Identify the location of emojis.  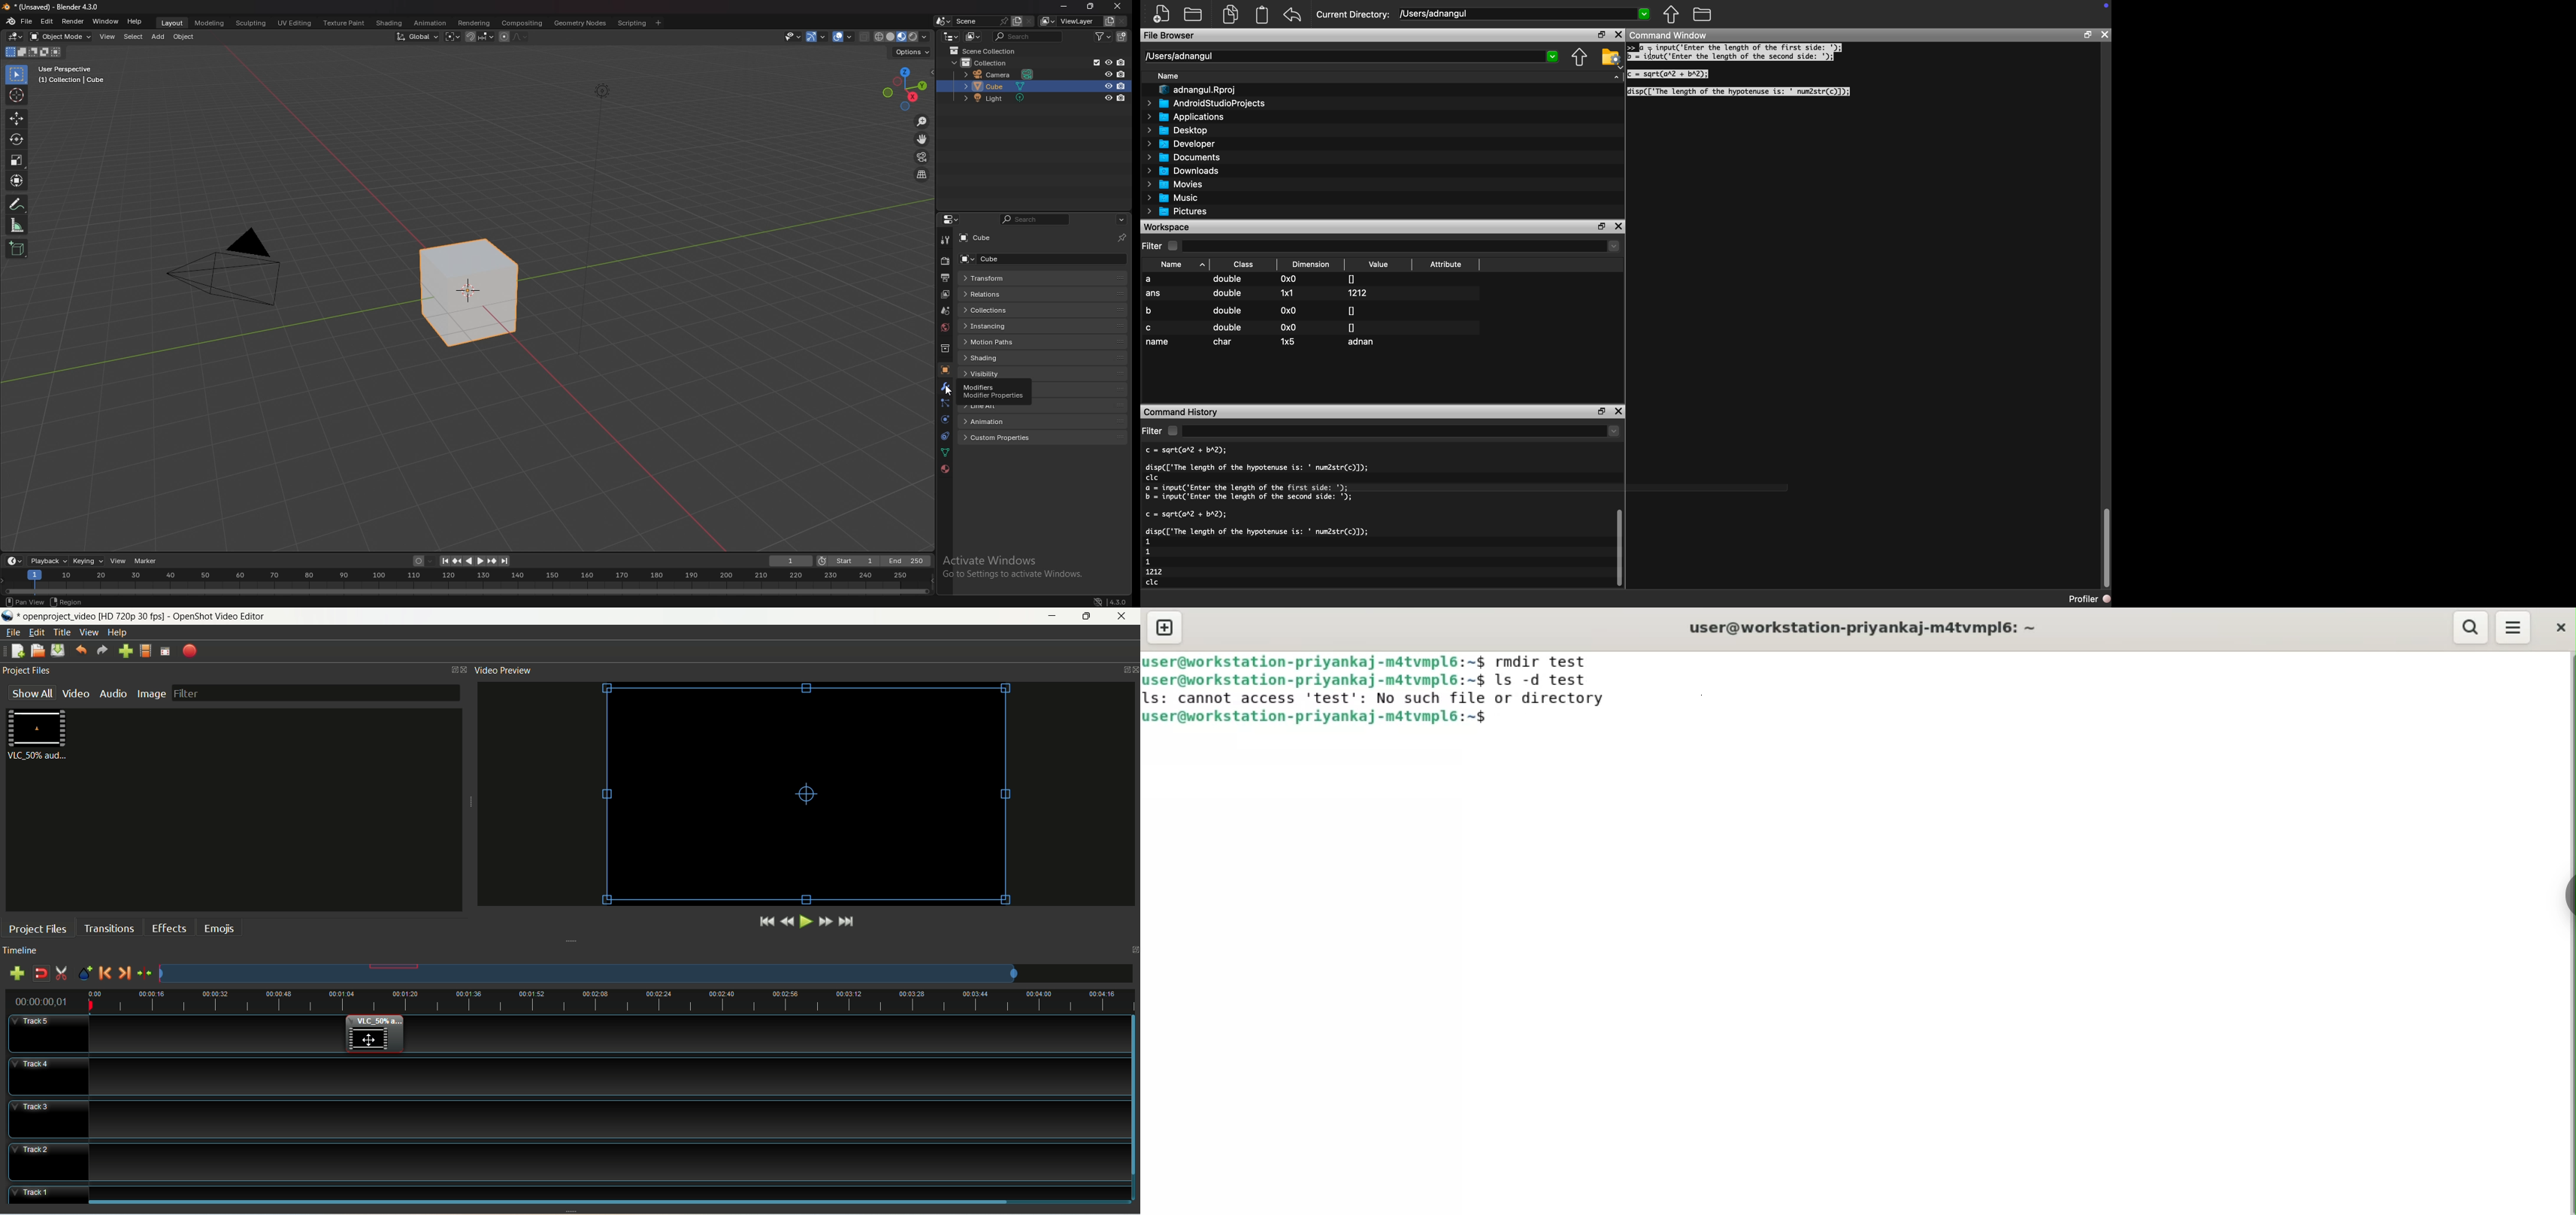
(218, 927).